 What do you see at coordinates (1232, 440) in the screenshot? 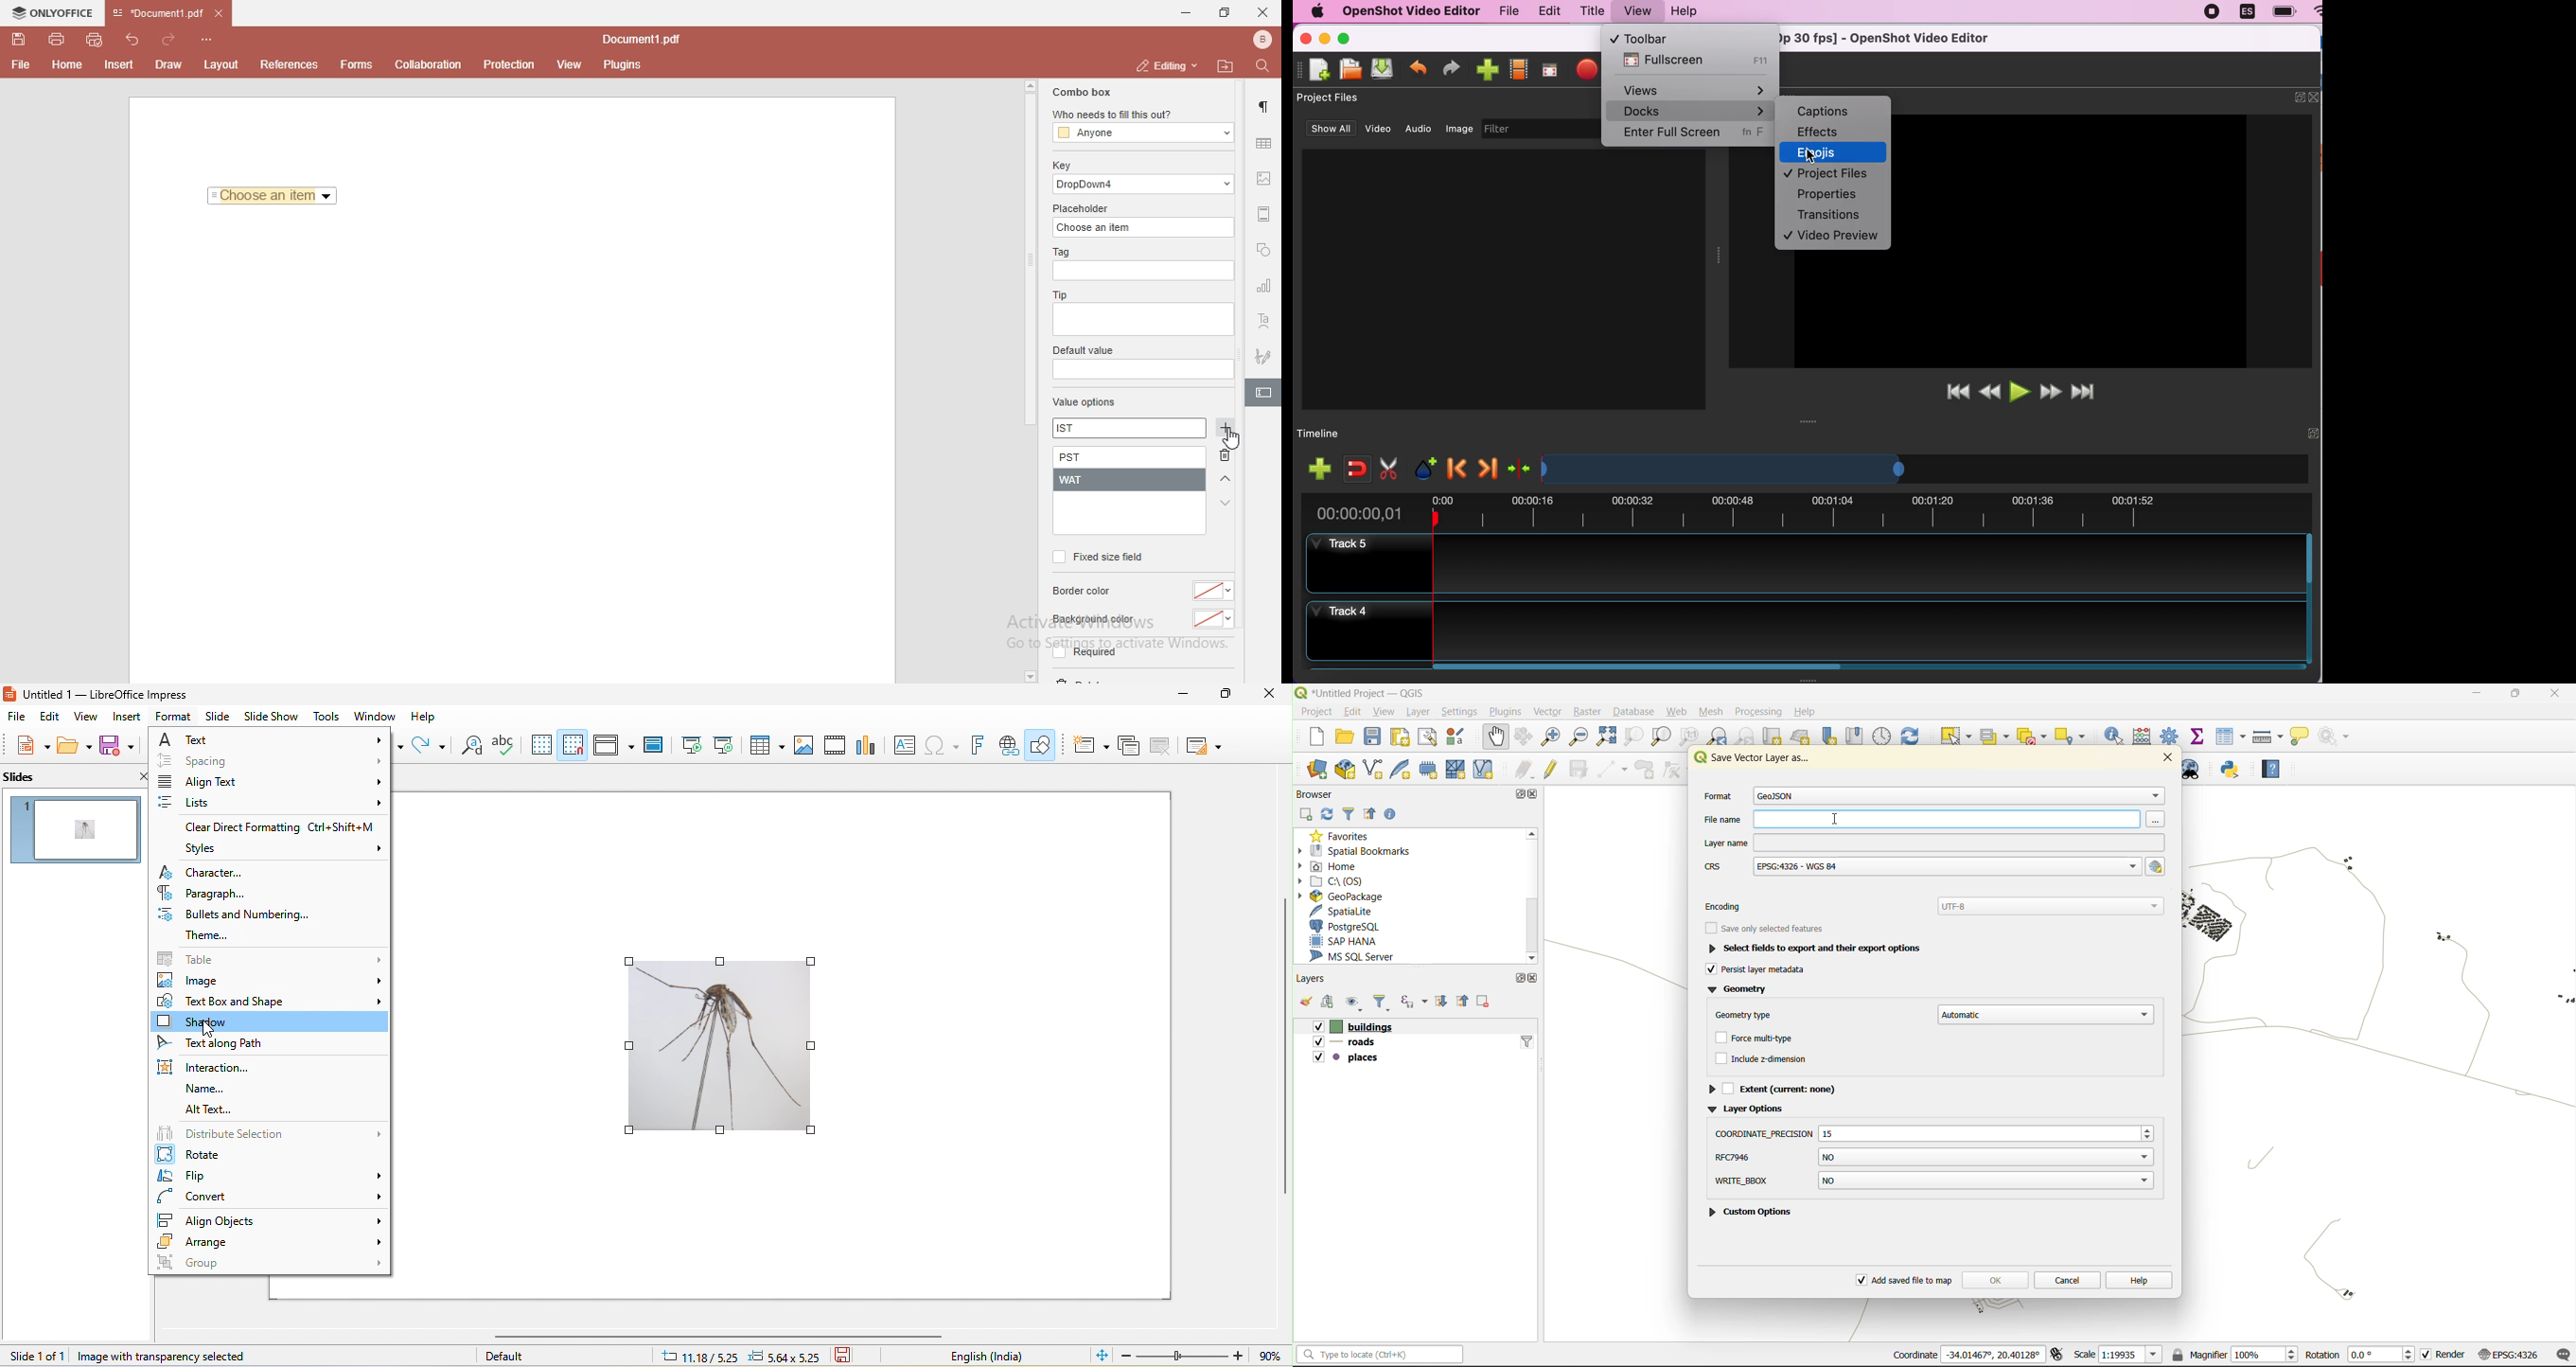
I see `cursor` at bounding box center [1232, 440].